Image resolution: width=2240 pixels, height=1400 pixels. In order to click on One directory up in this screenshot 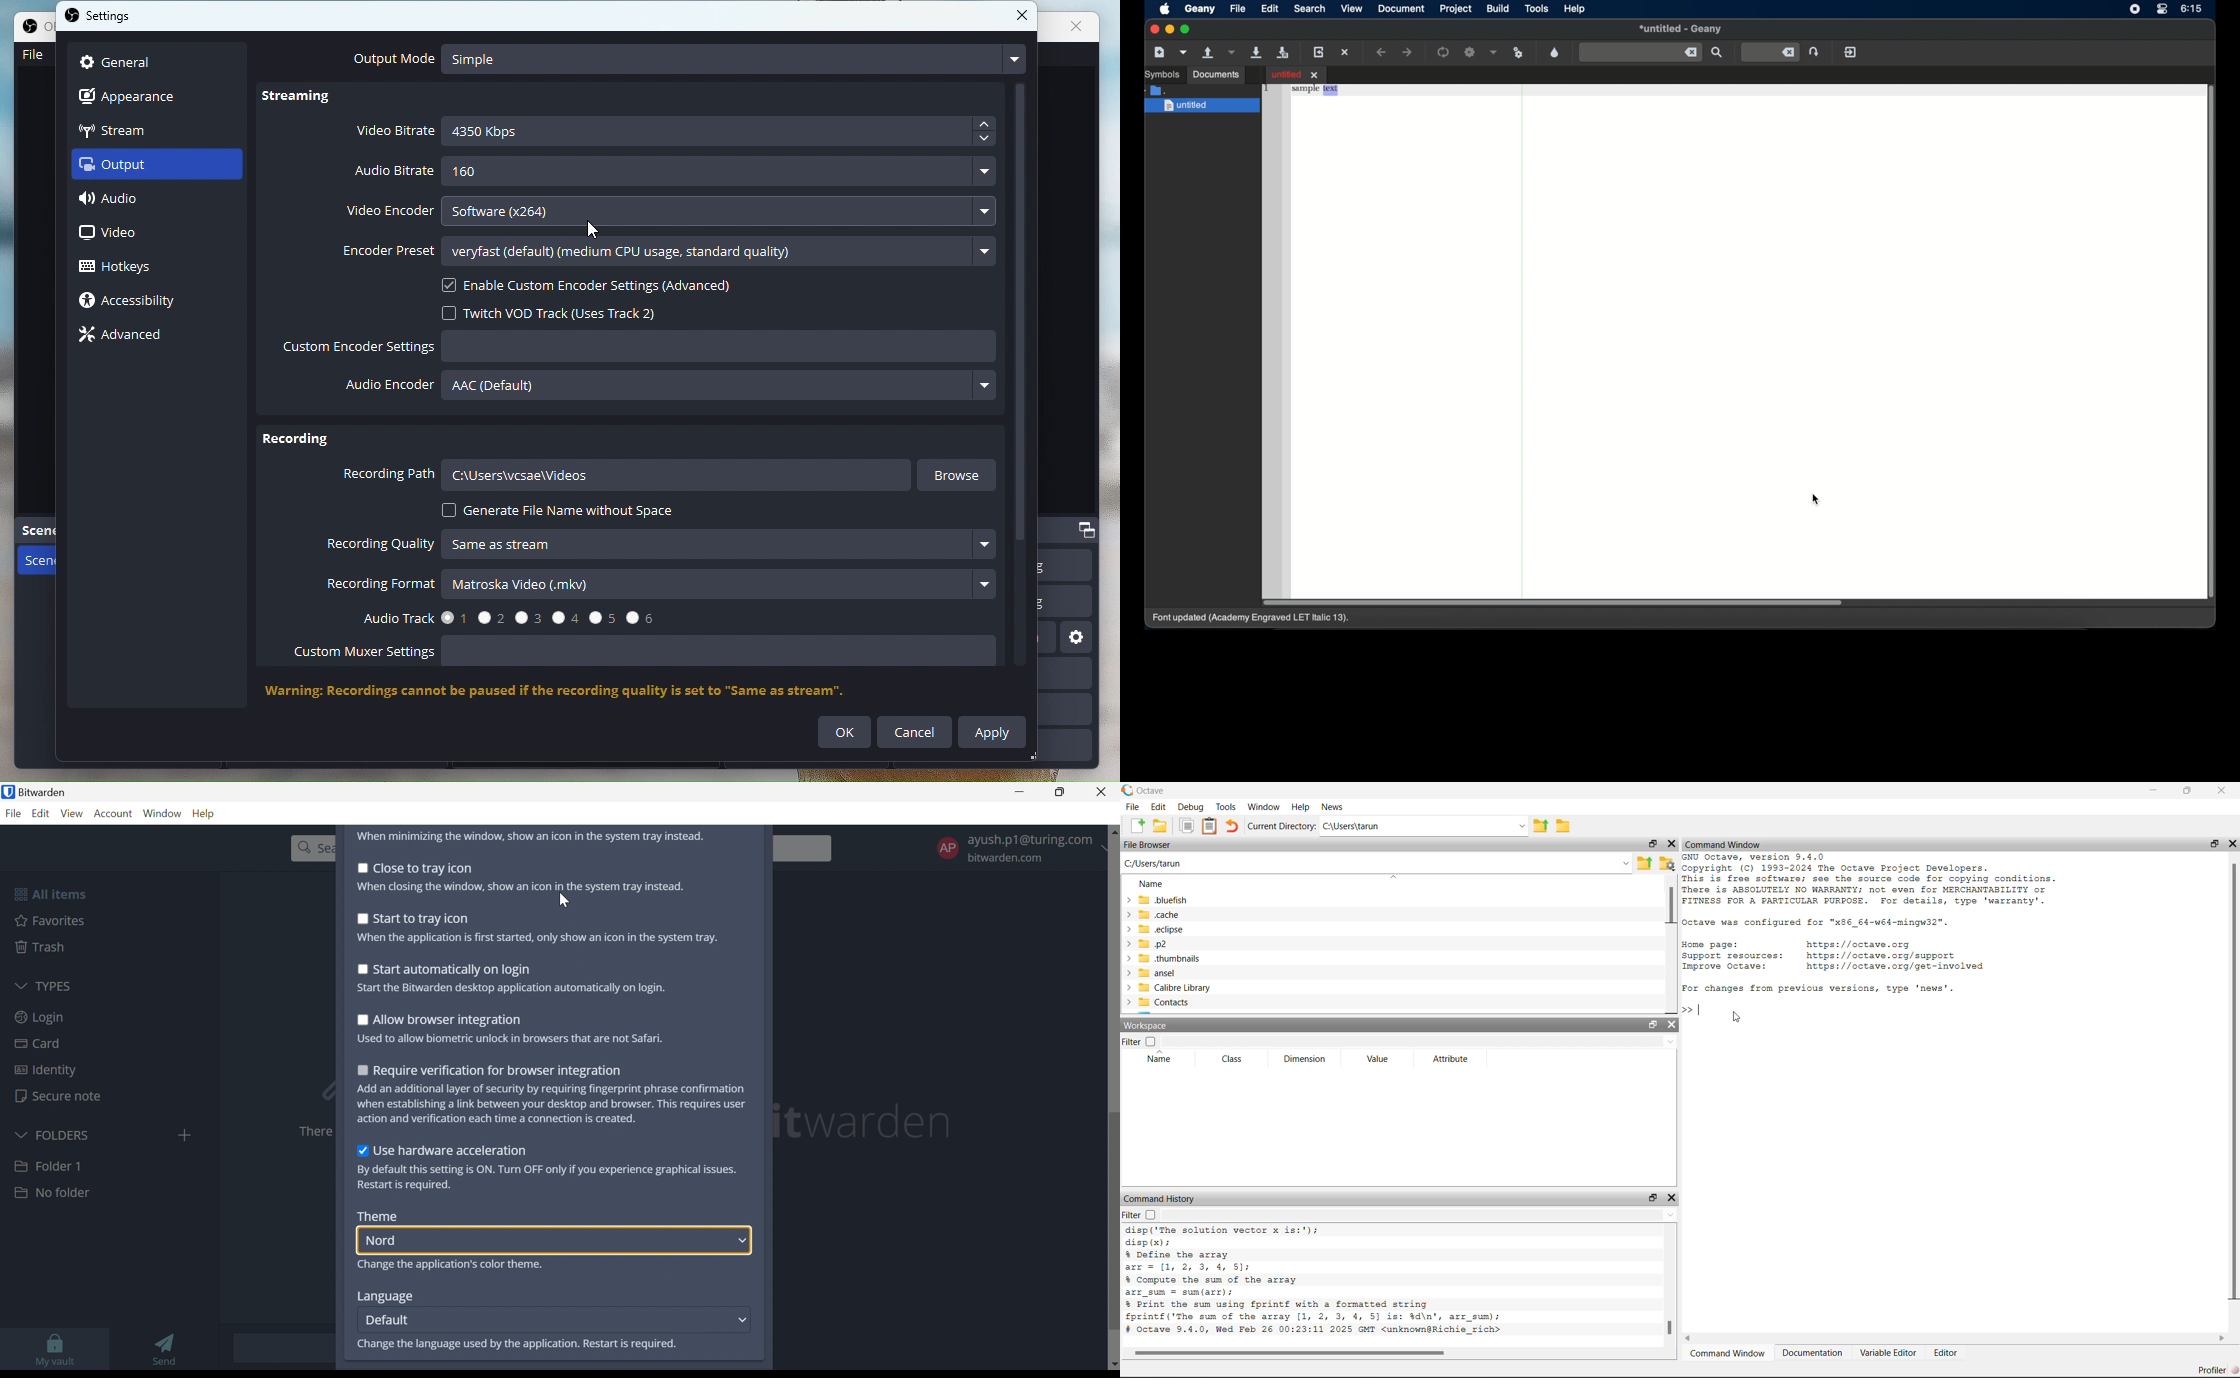, I will do `click(1645, 864)`.